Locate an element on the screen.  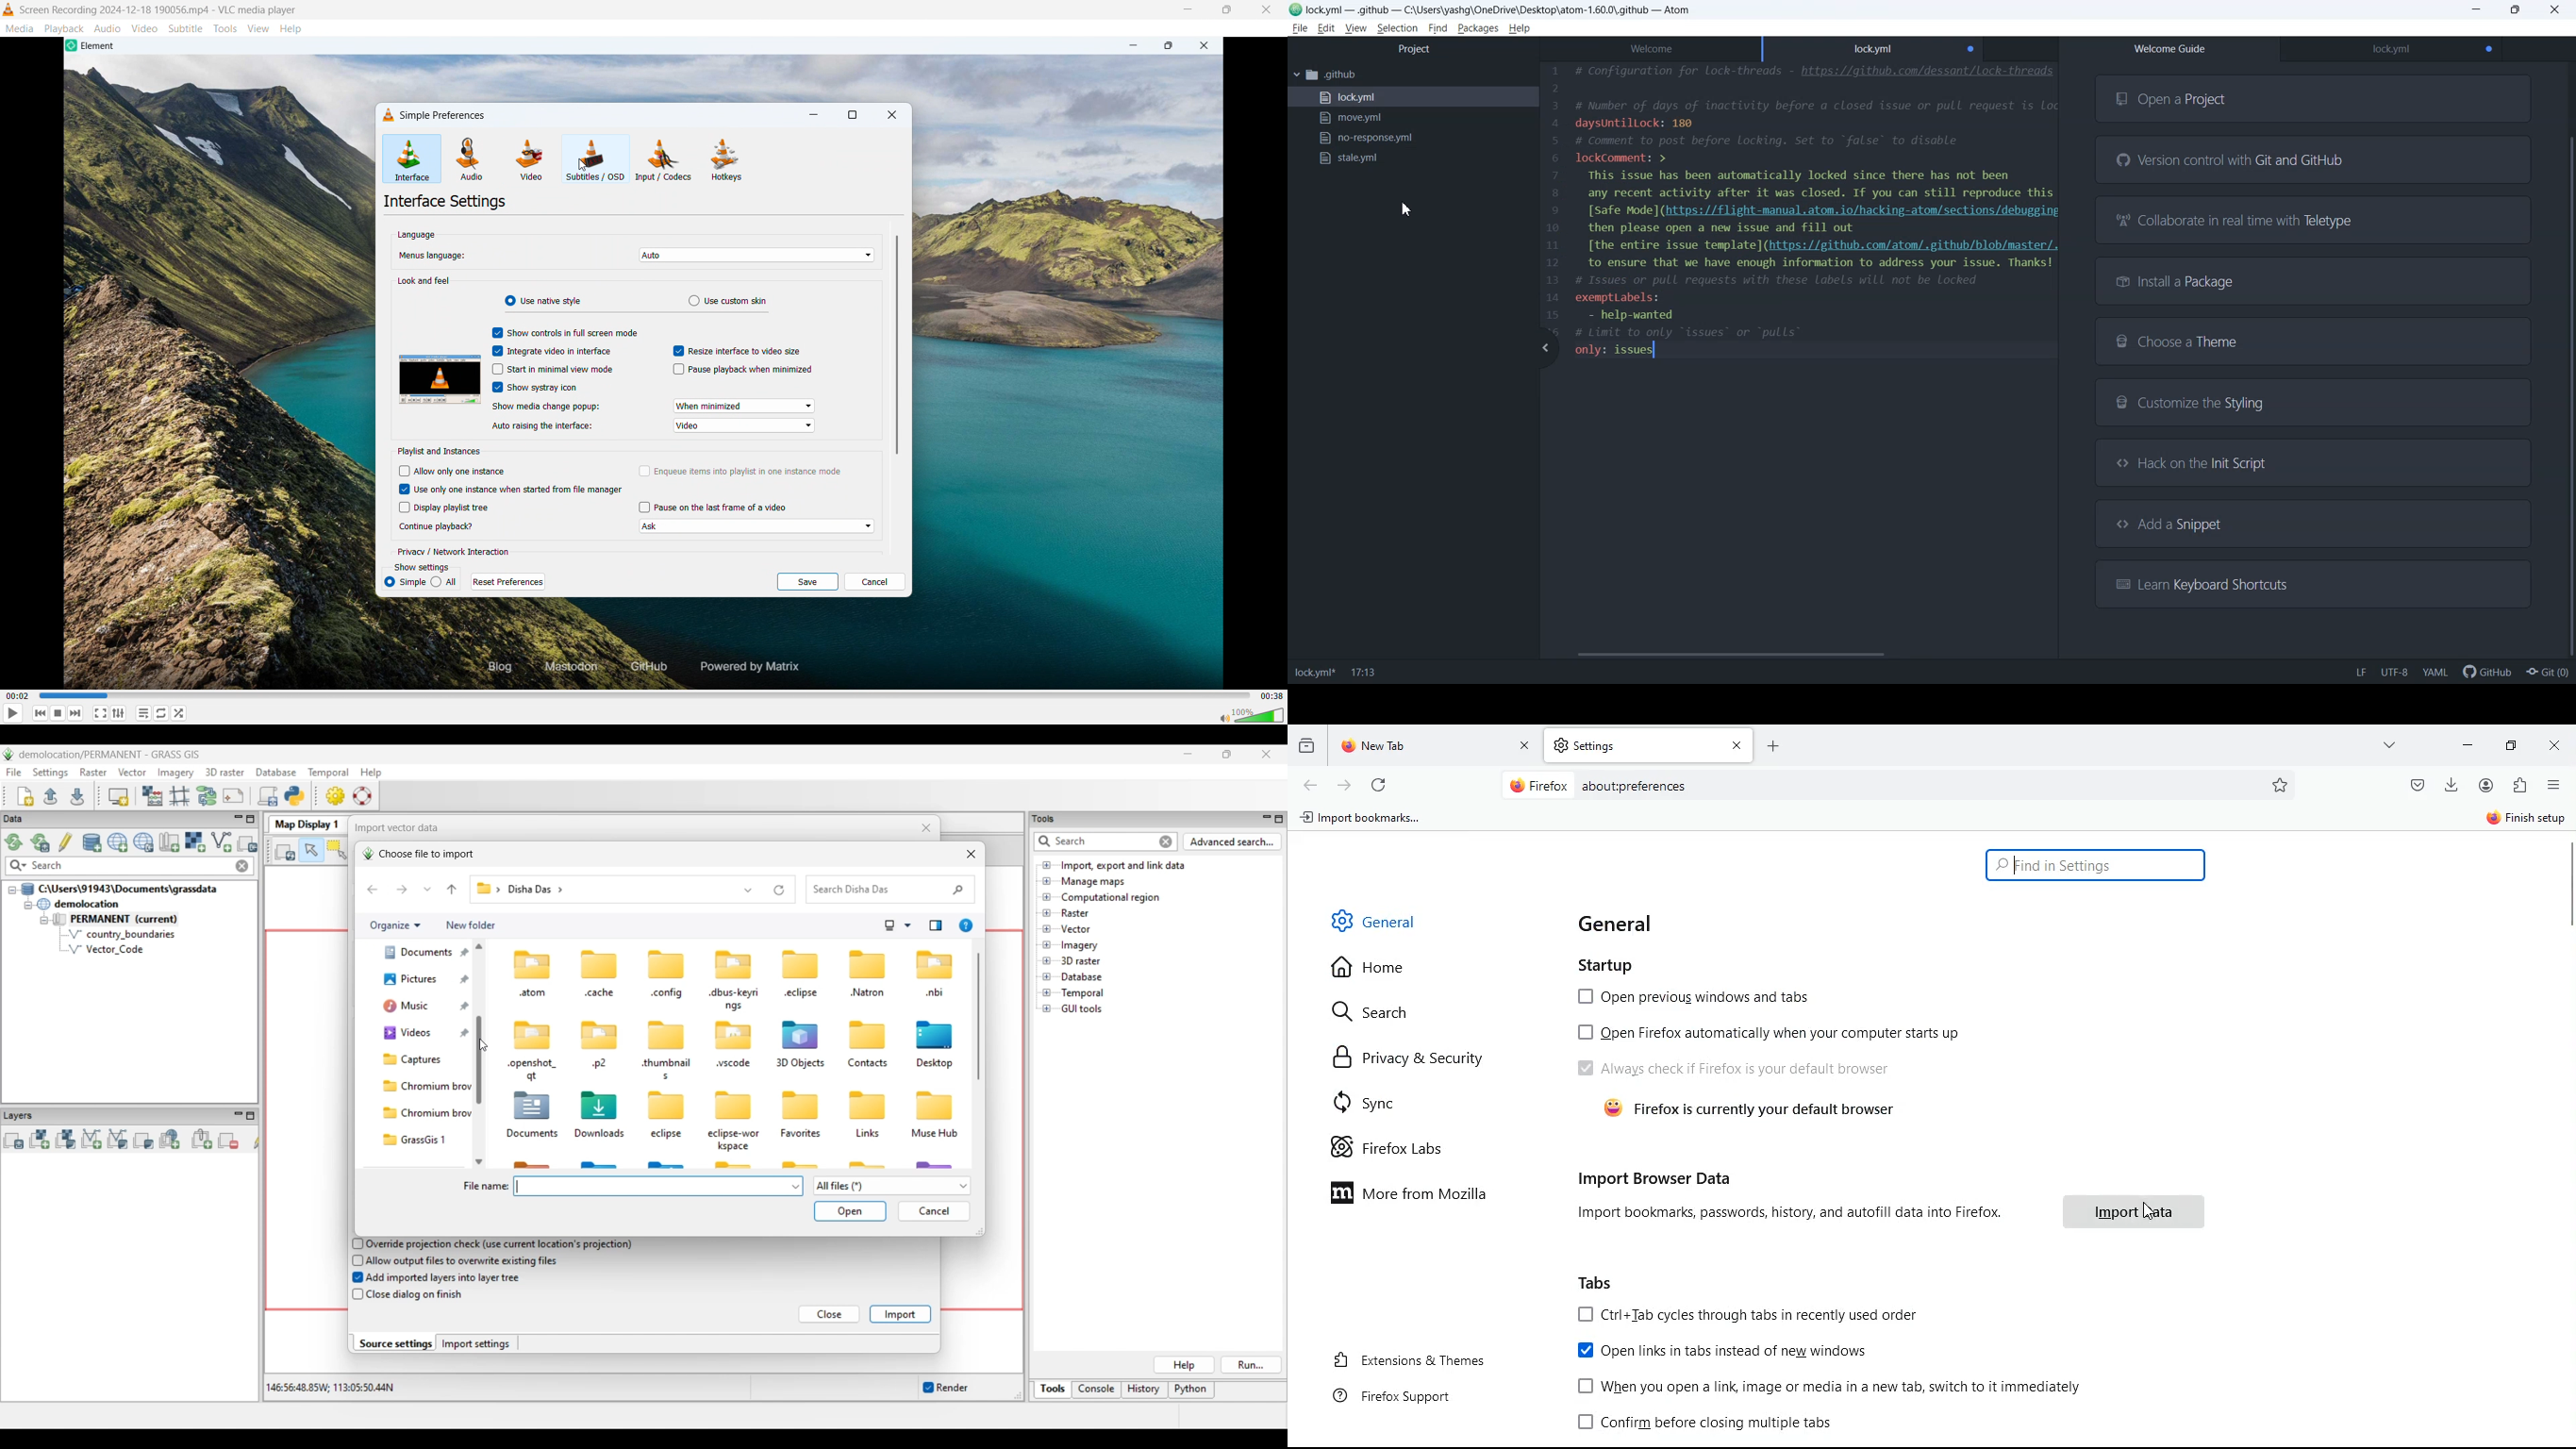
open firefox automatically when your computer start up is located at coordinates (1770, 1031).